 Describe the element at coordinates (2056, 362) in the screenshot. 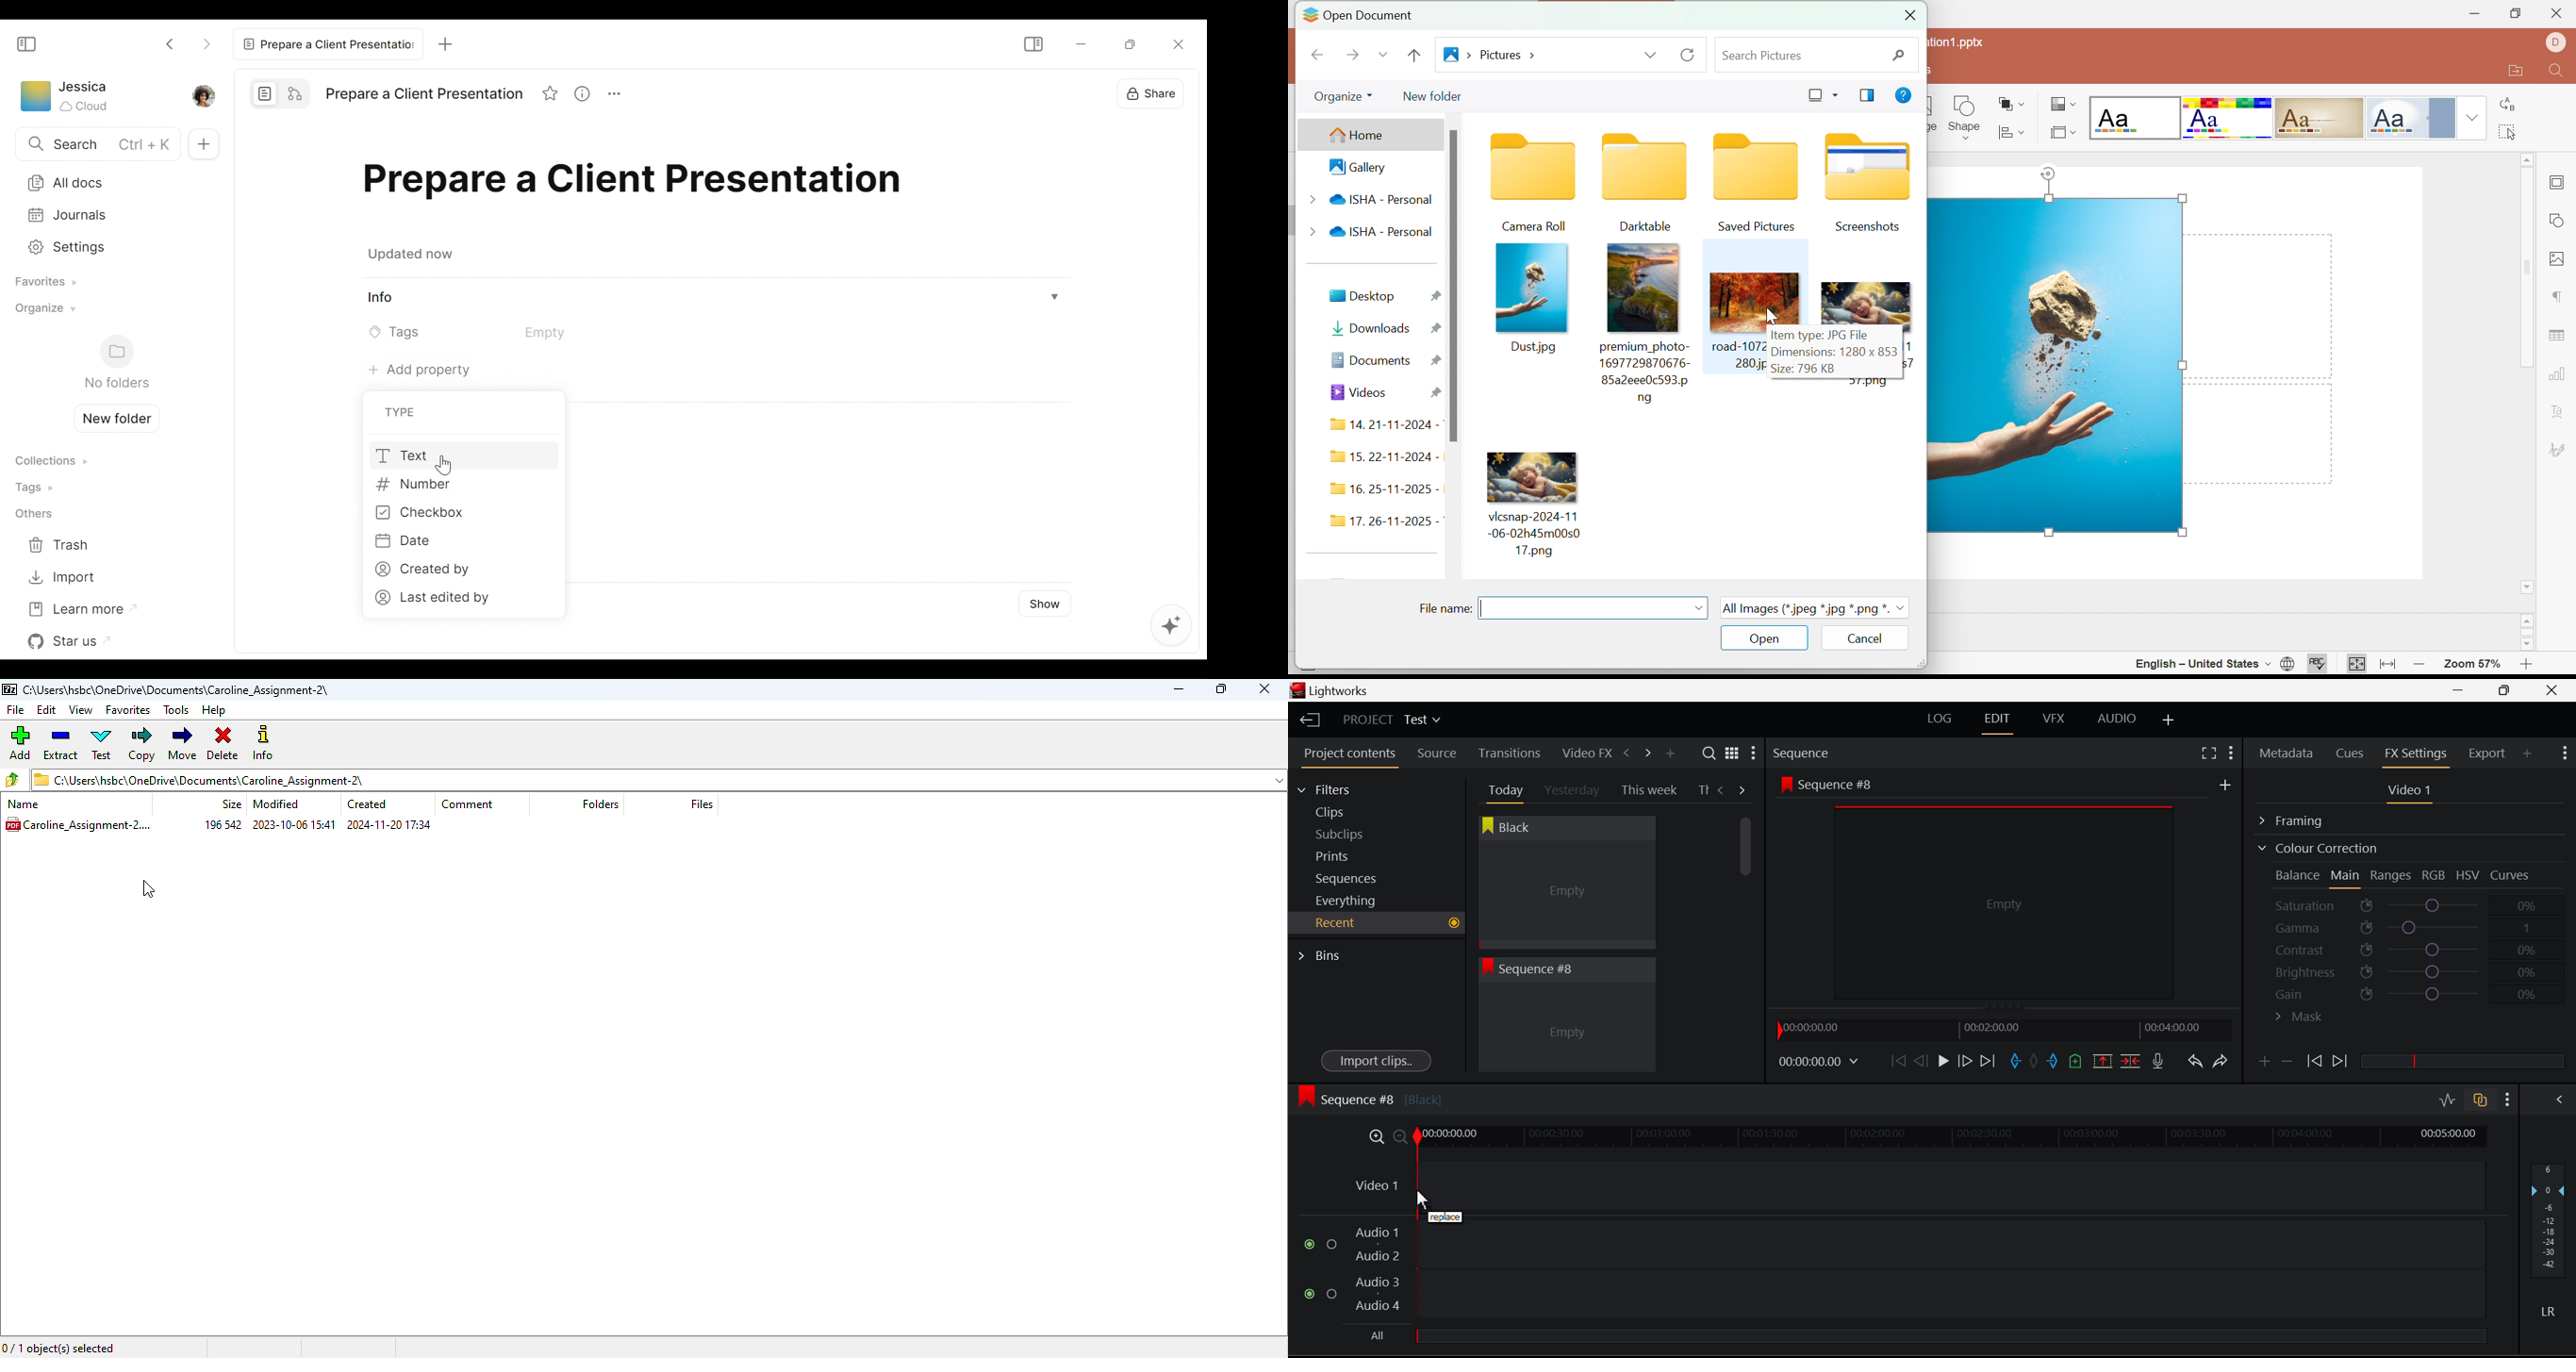

I see `Image` at that location.